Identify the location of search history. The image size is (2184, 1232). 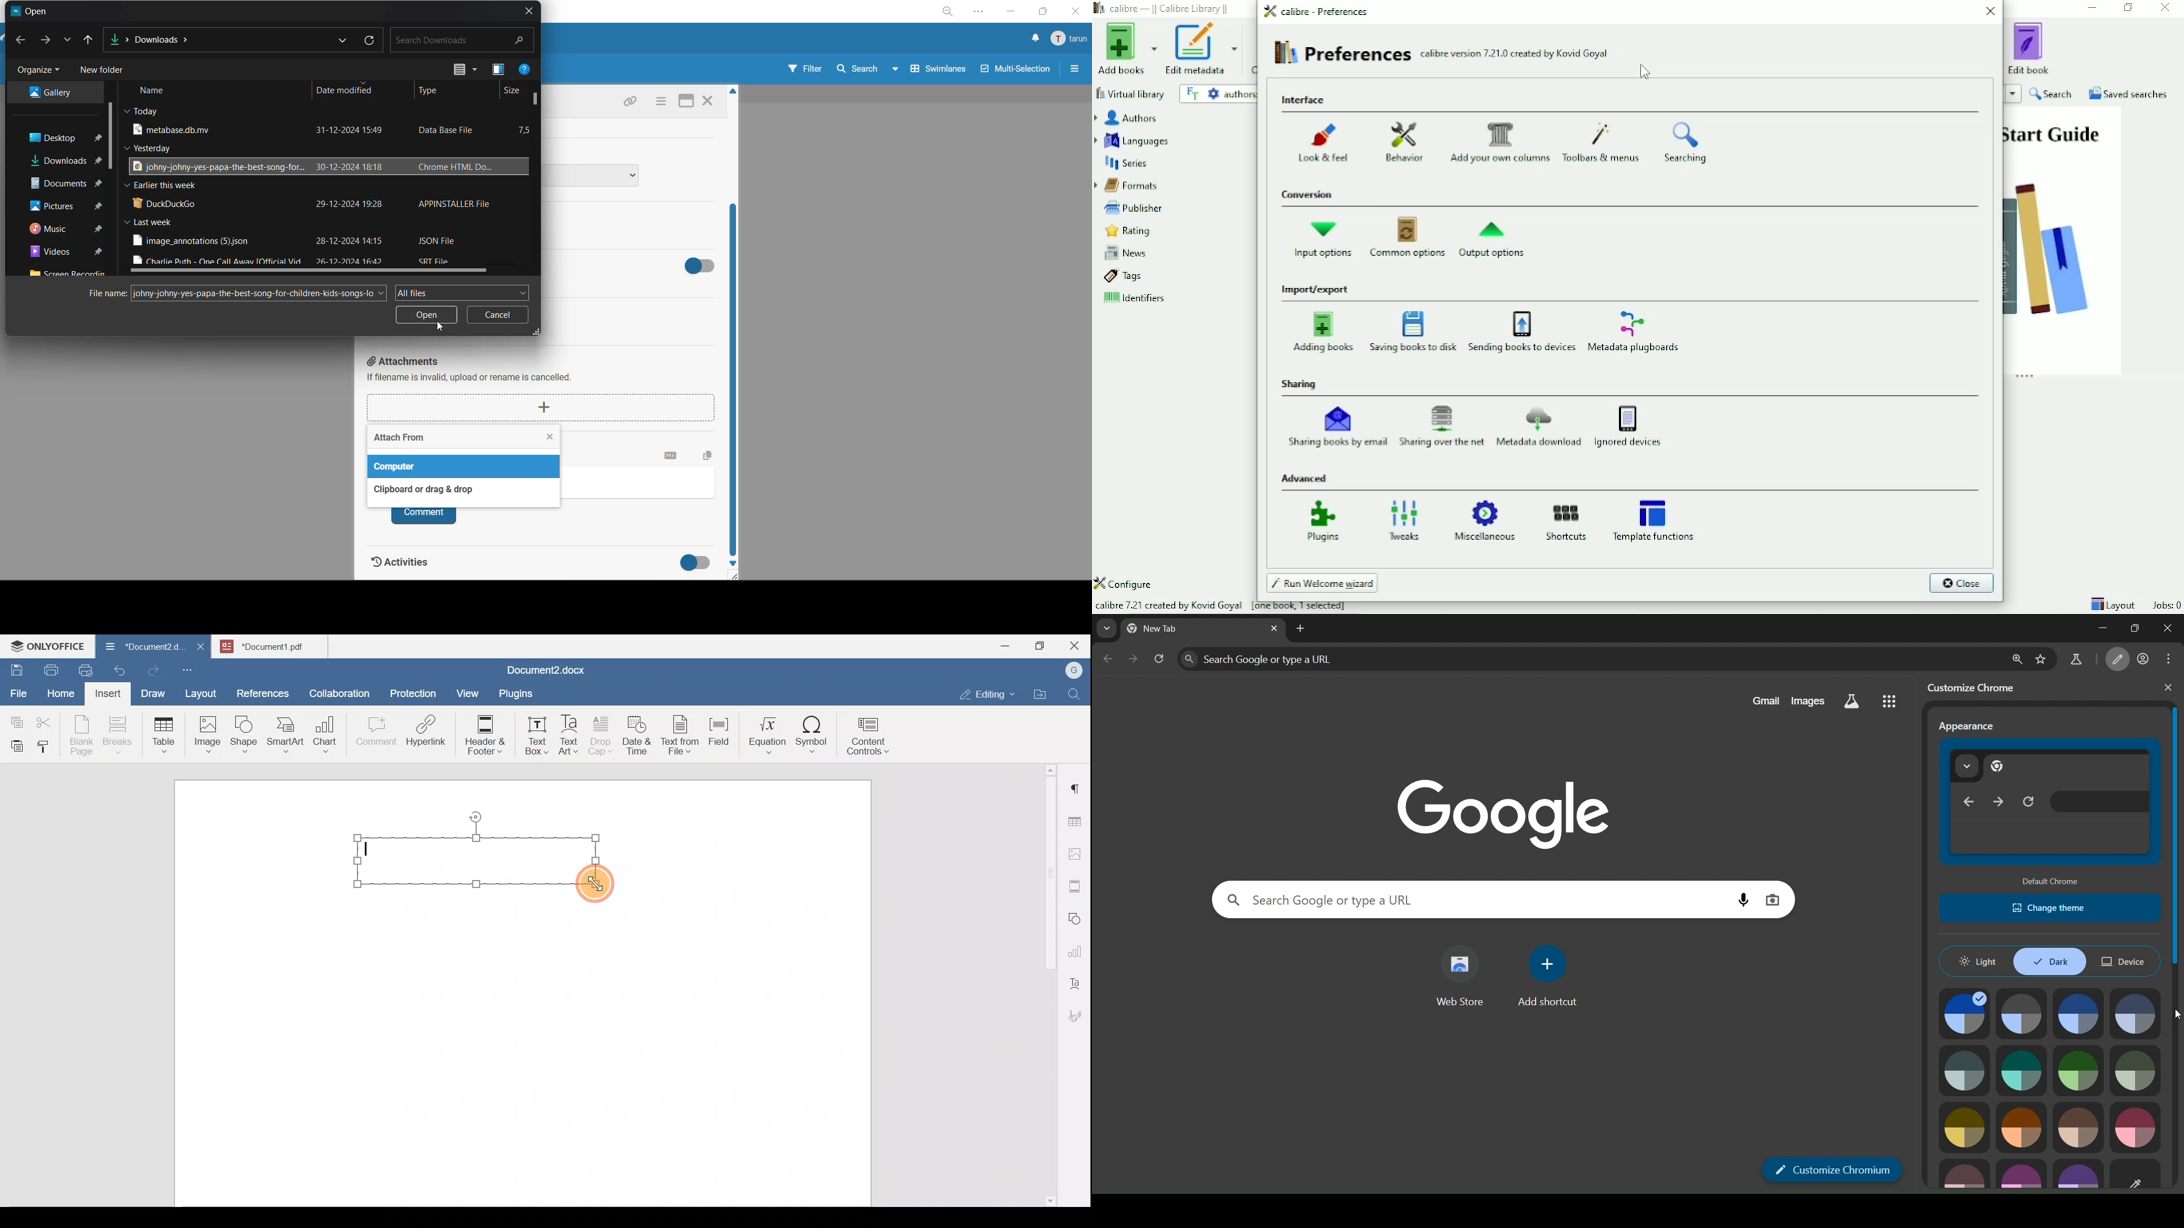
(2012, 94).